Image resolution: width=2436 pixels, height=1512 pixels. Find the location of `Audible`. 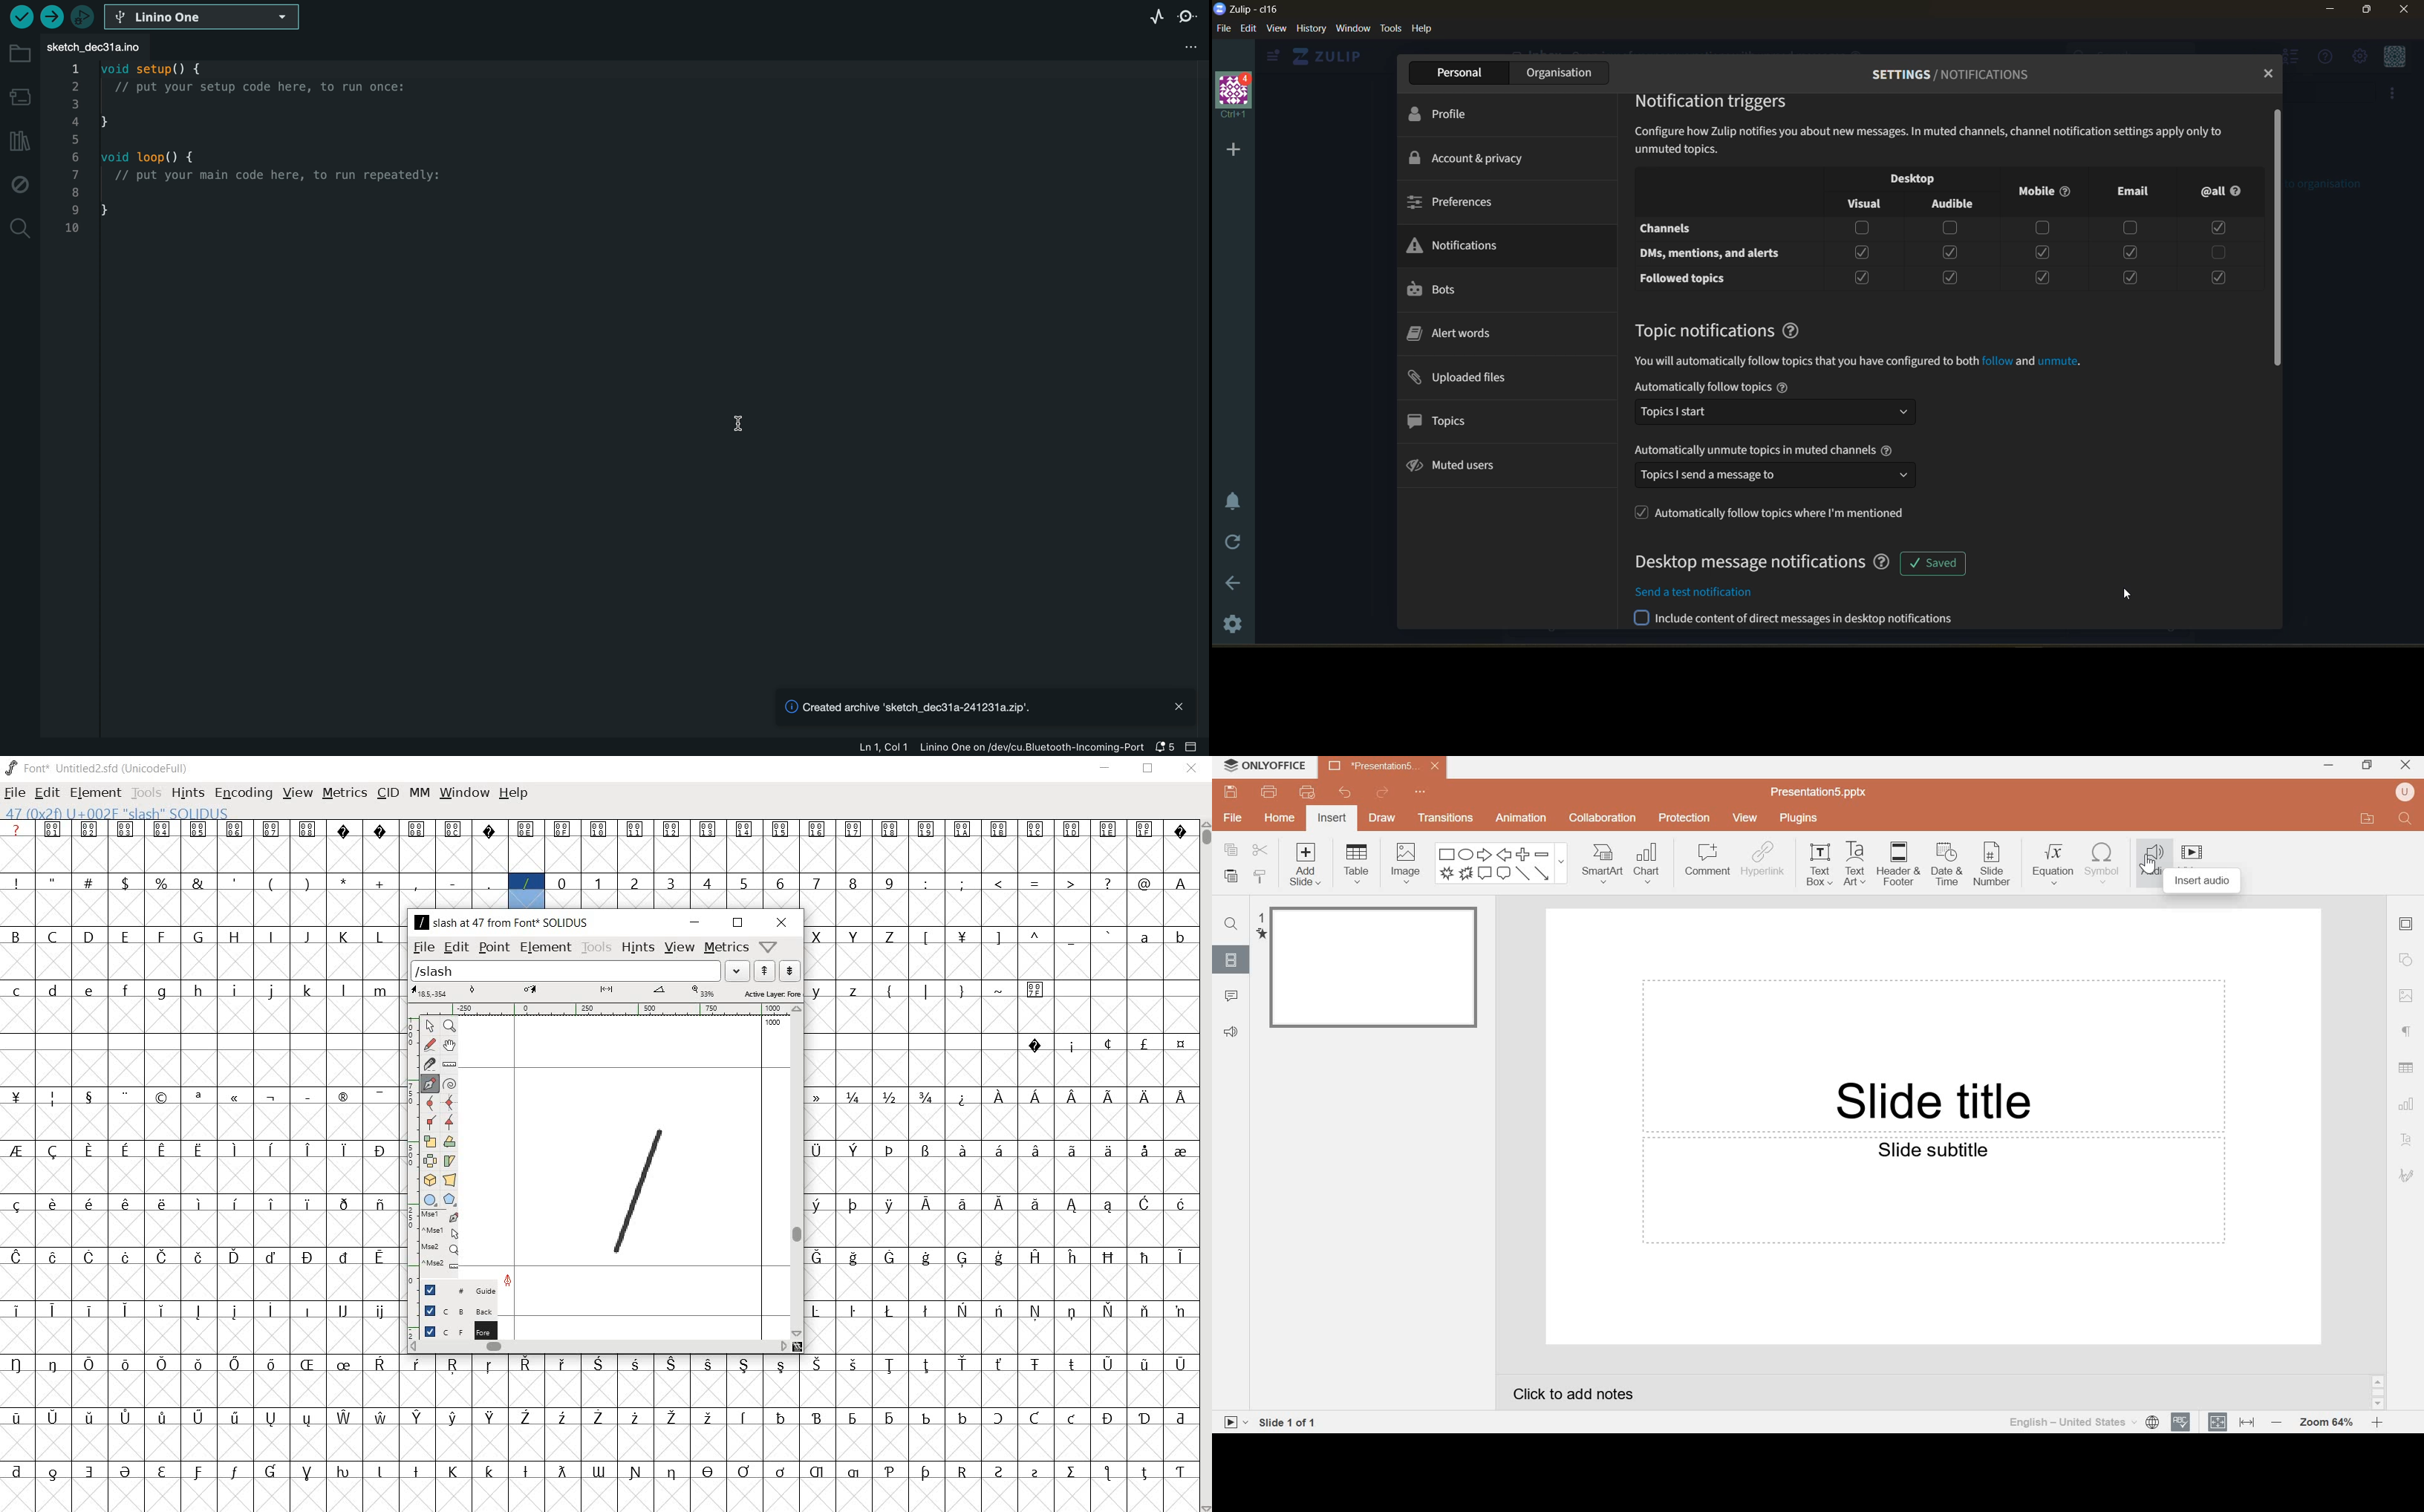

Audible is located at coordinates (1951, 204).